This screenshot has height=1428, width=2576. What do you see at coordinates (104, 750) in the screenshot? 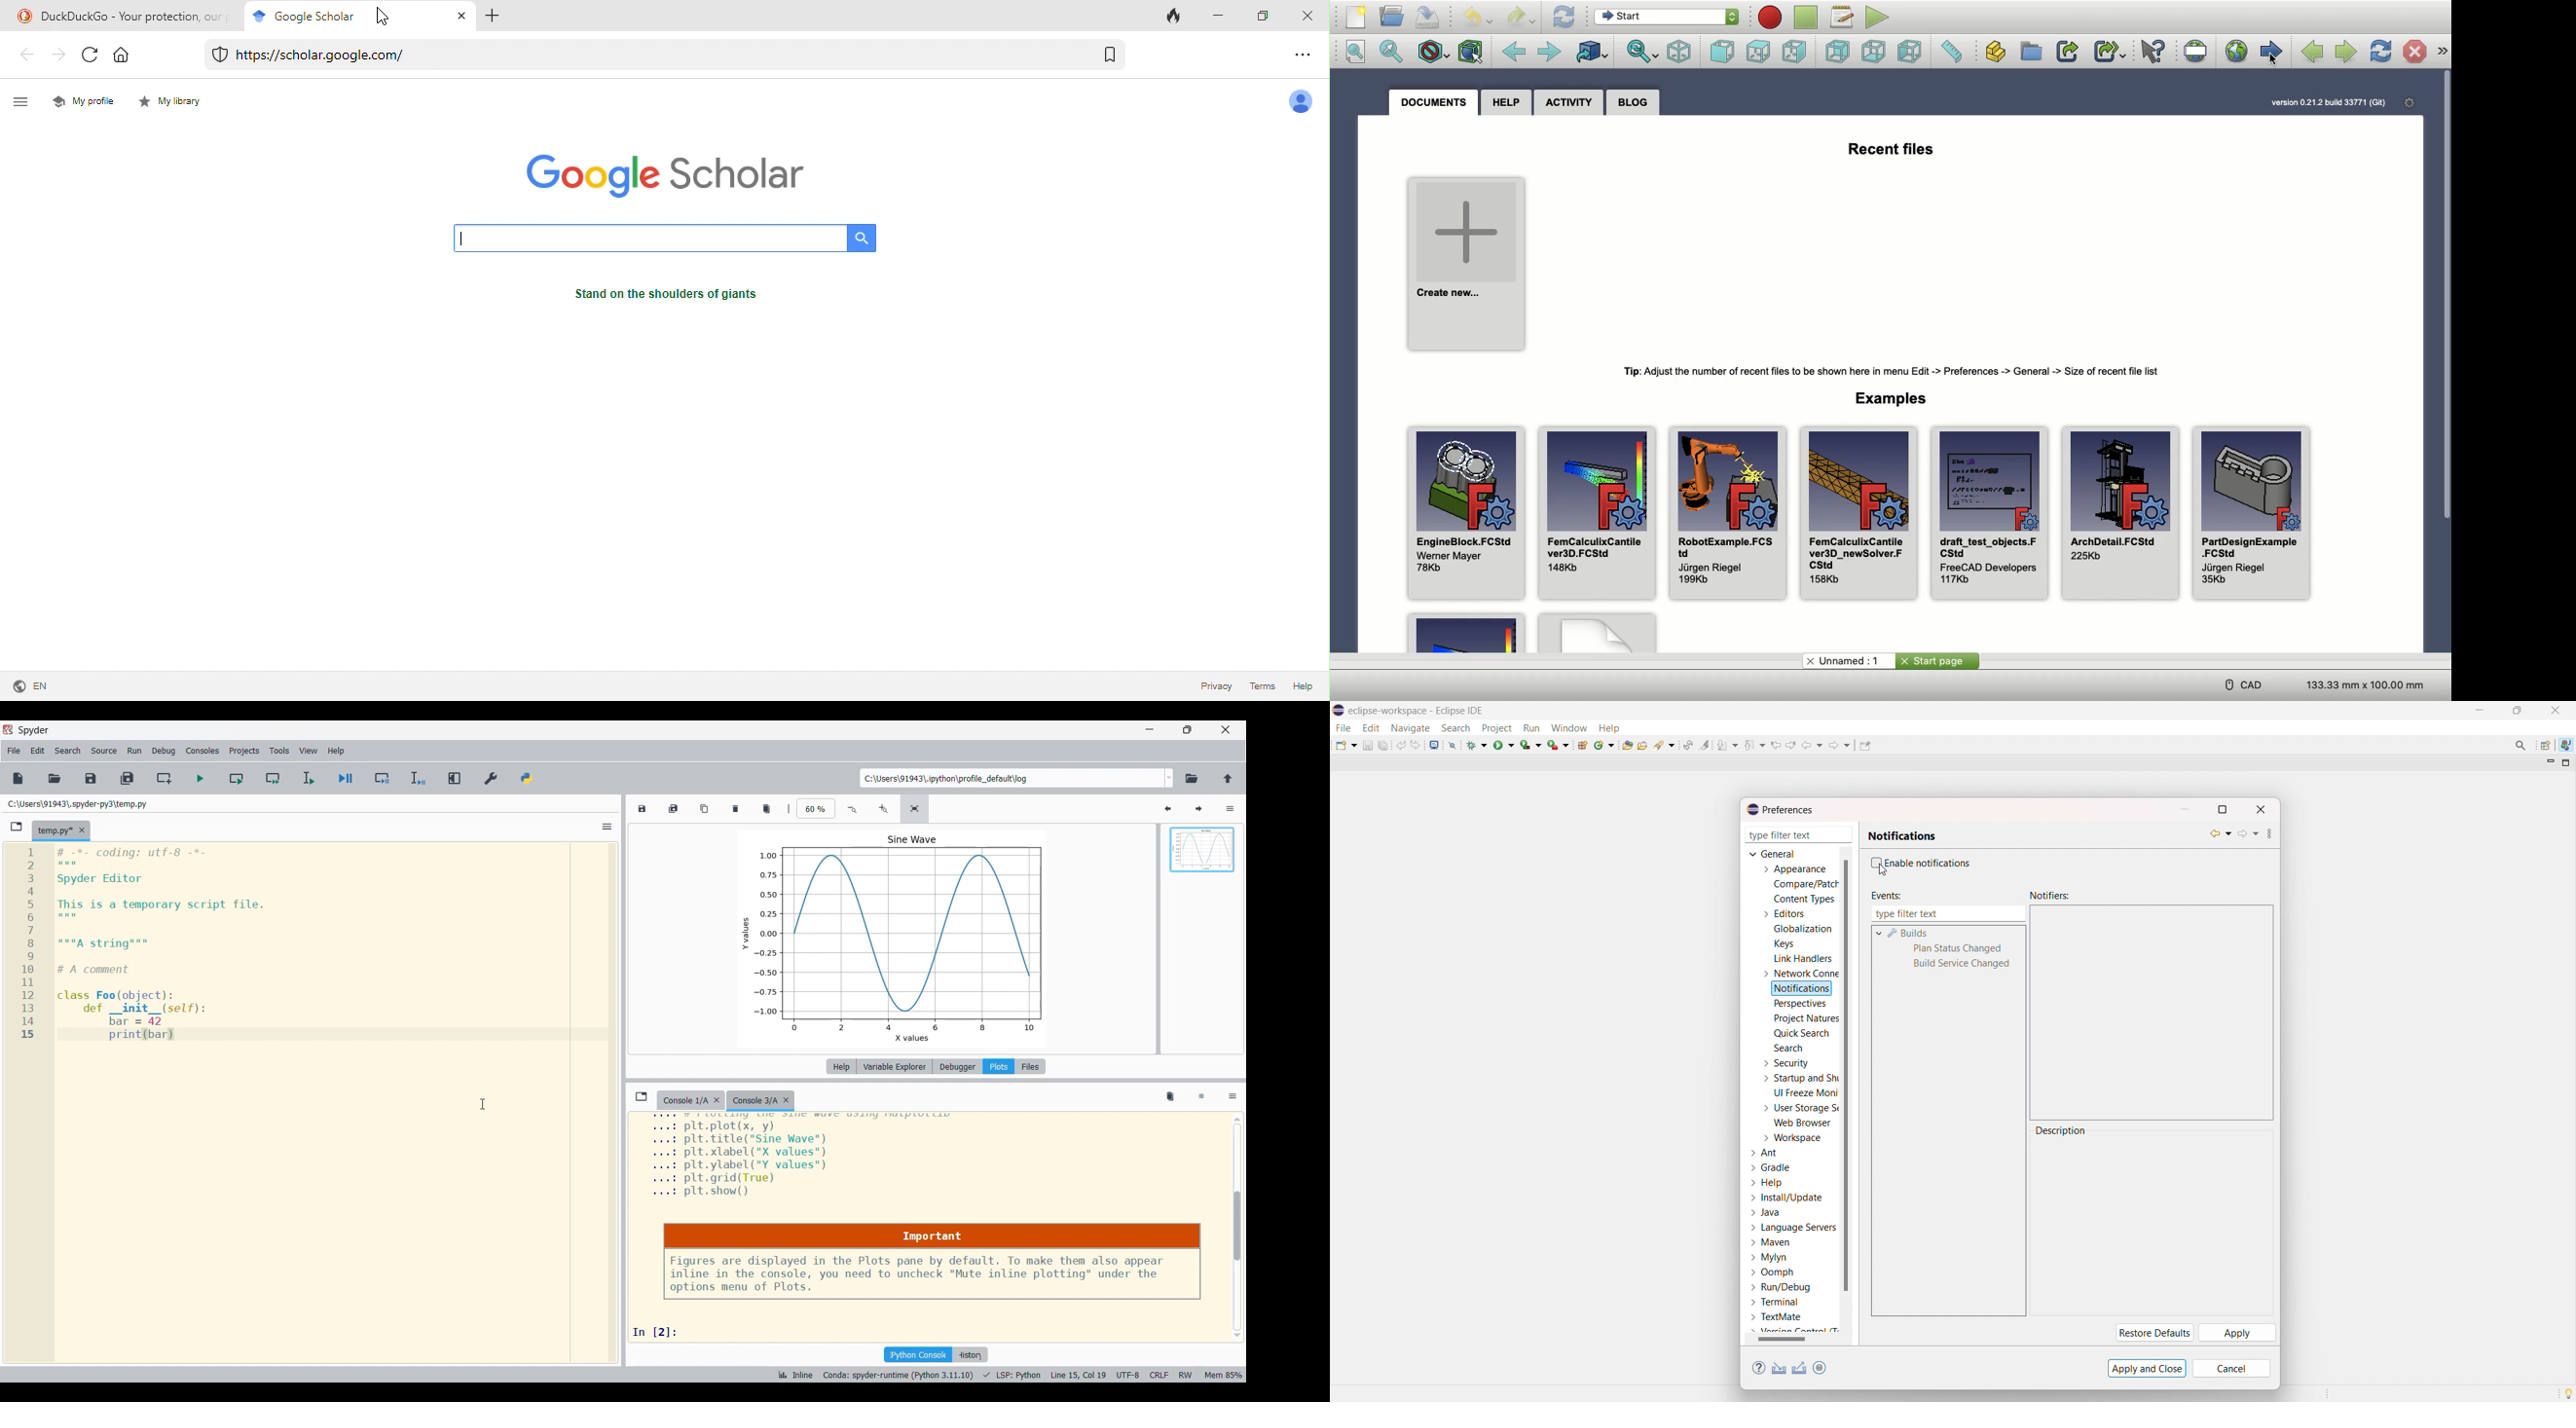
I see `Source menu` at bounding box center [104, 750].